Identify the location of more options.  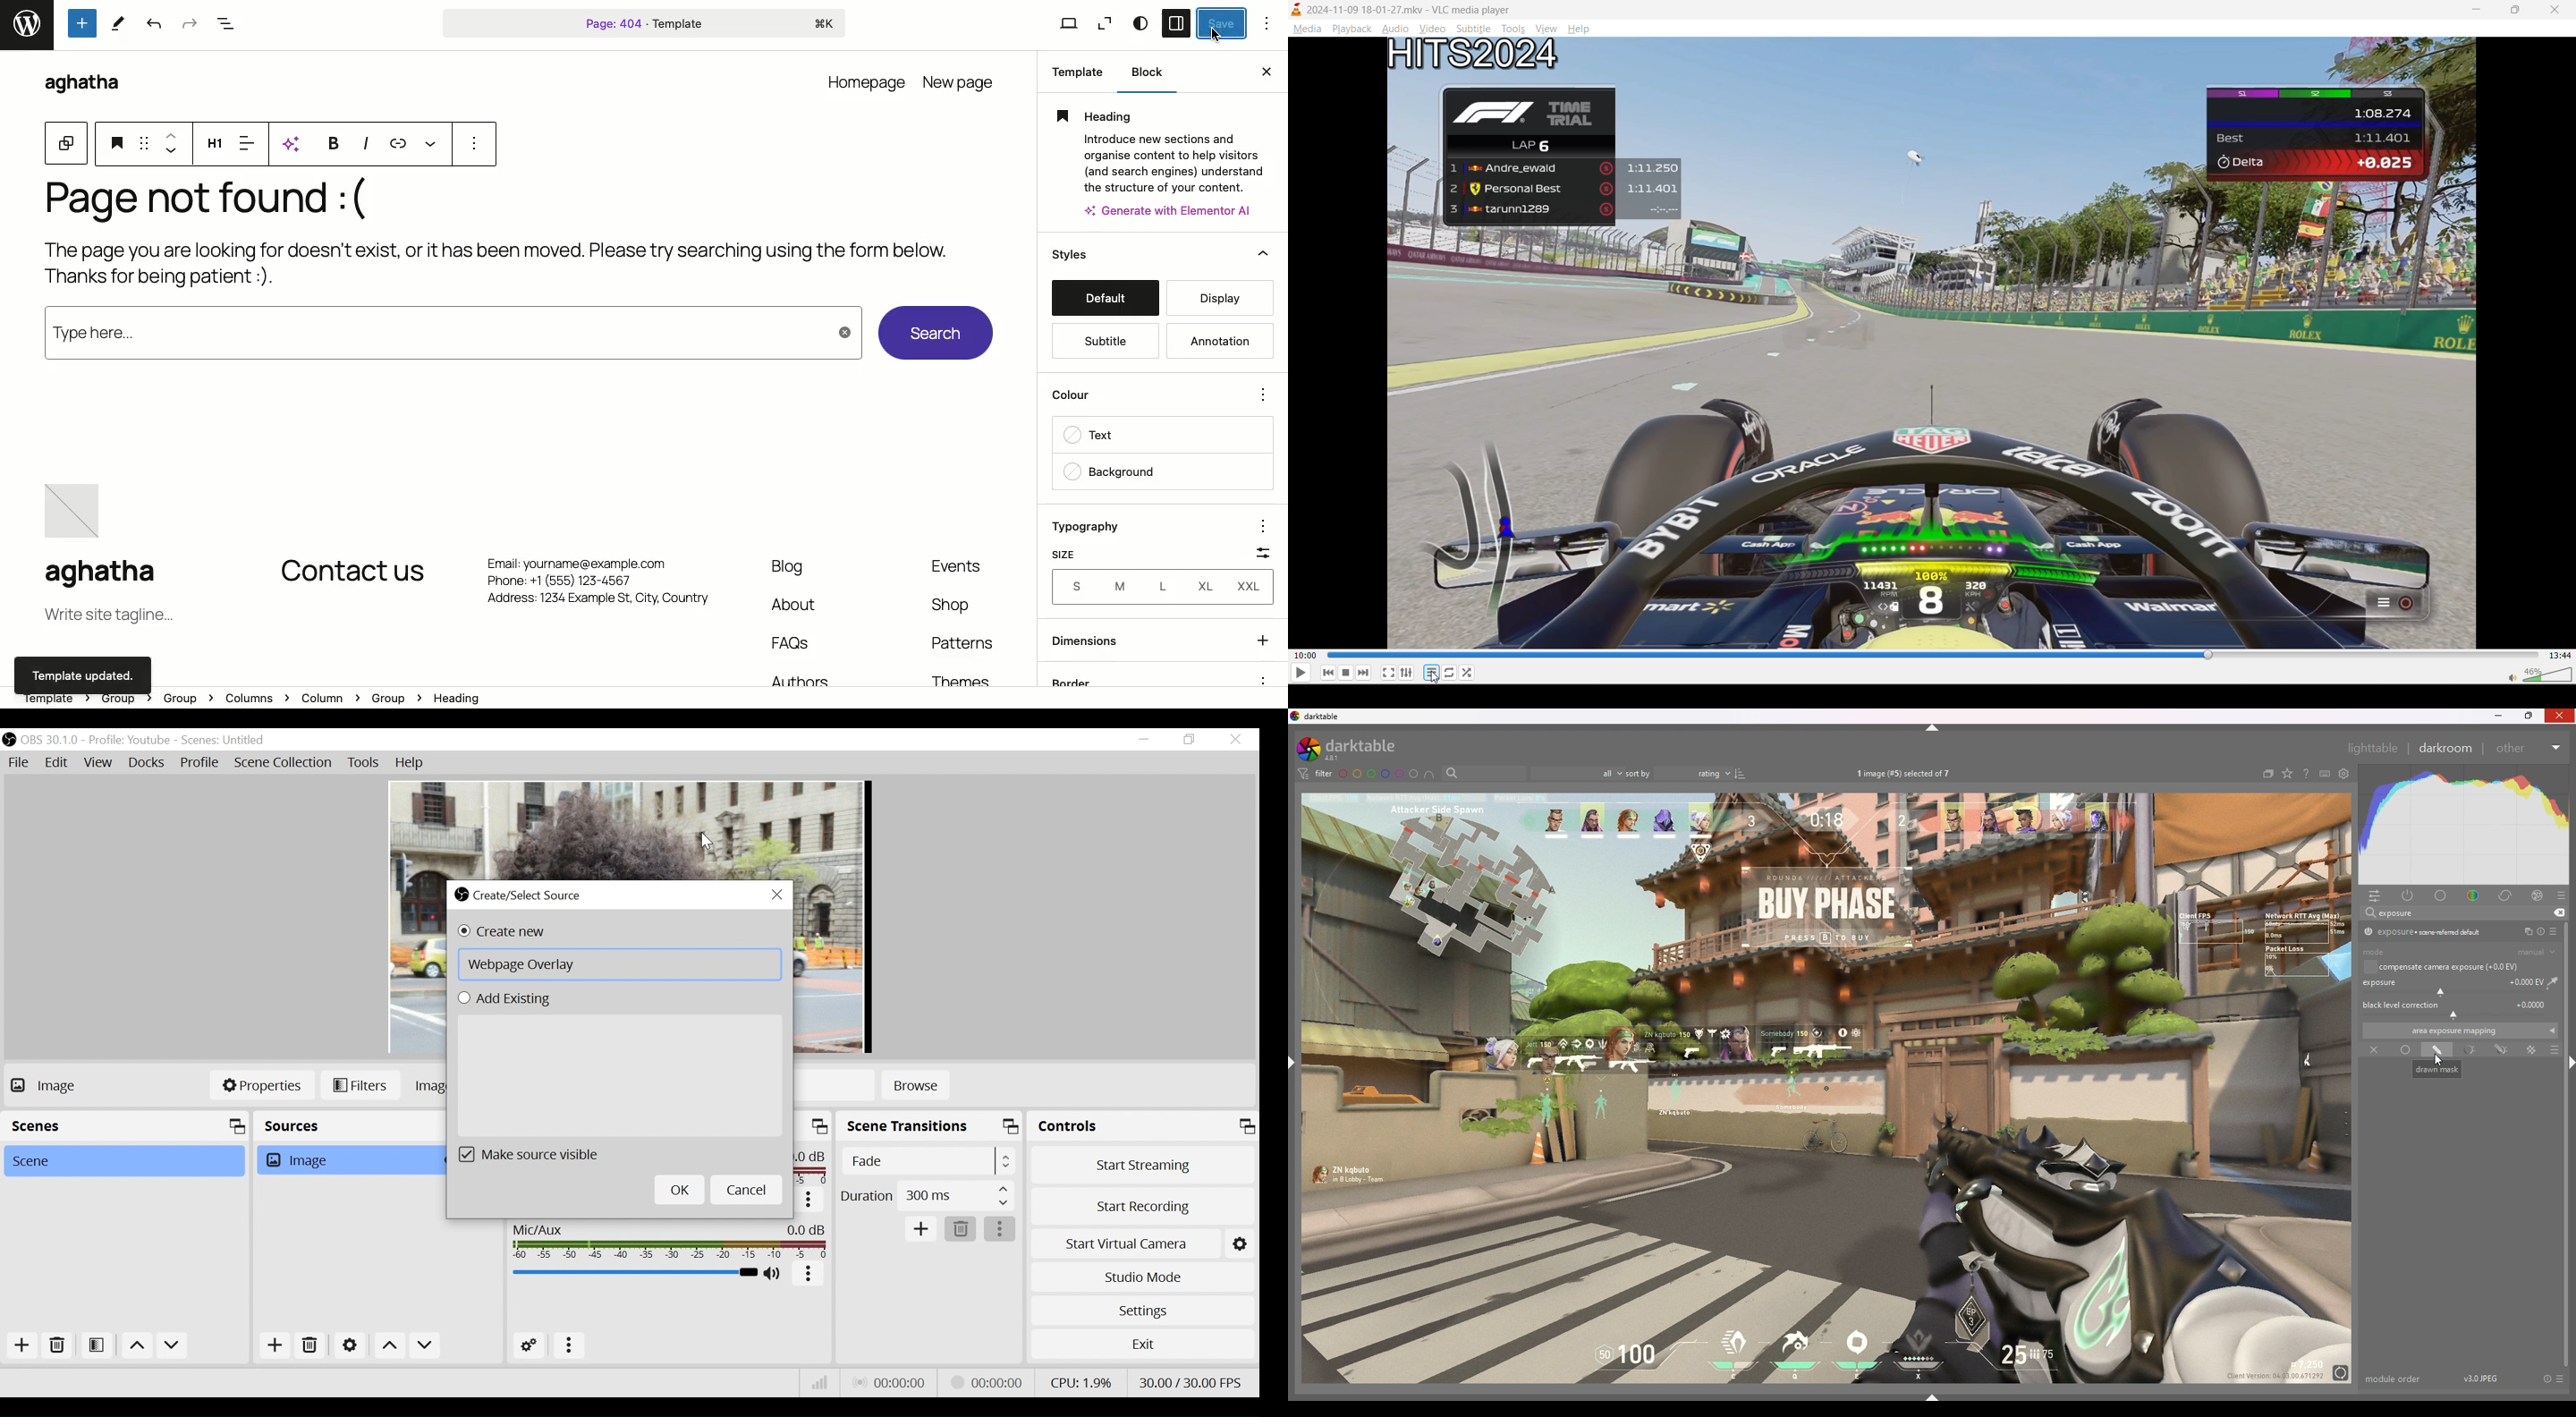
(569, 1345).